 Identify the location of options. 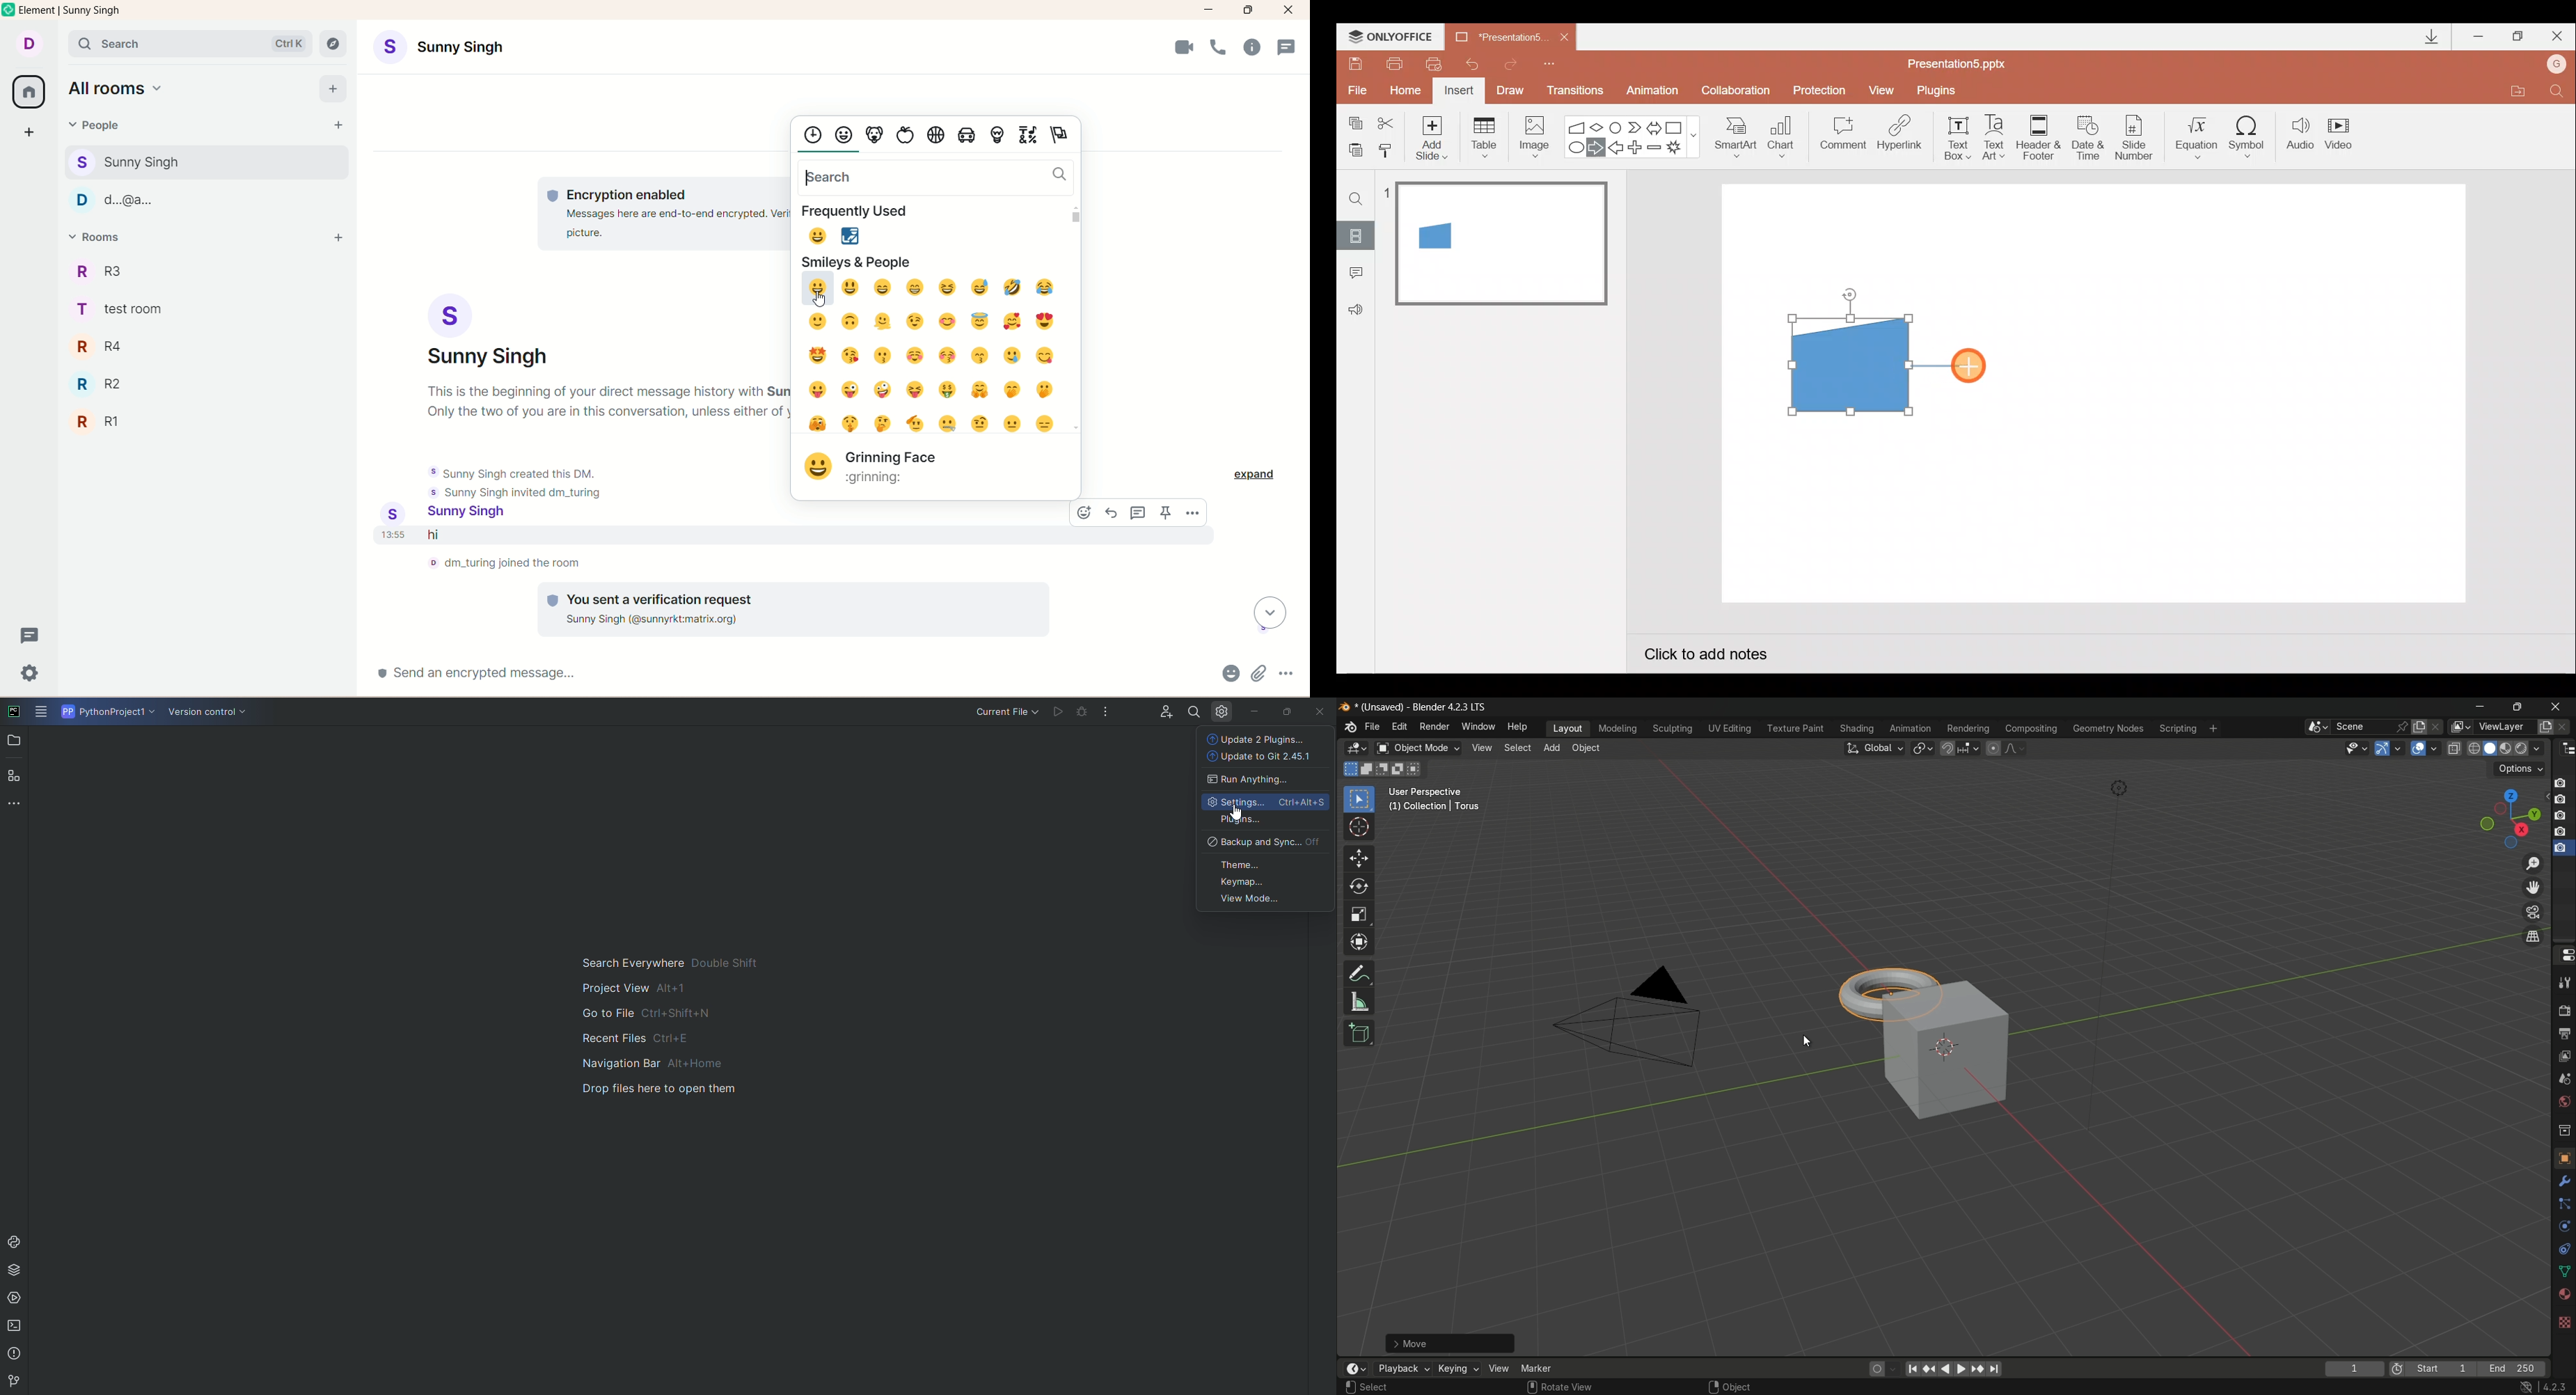
(1193, 513).